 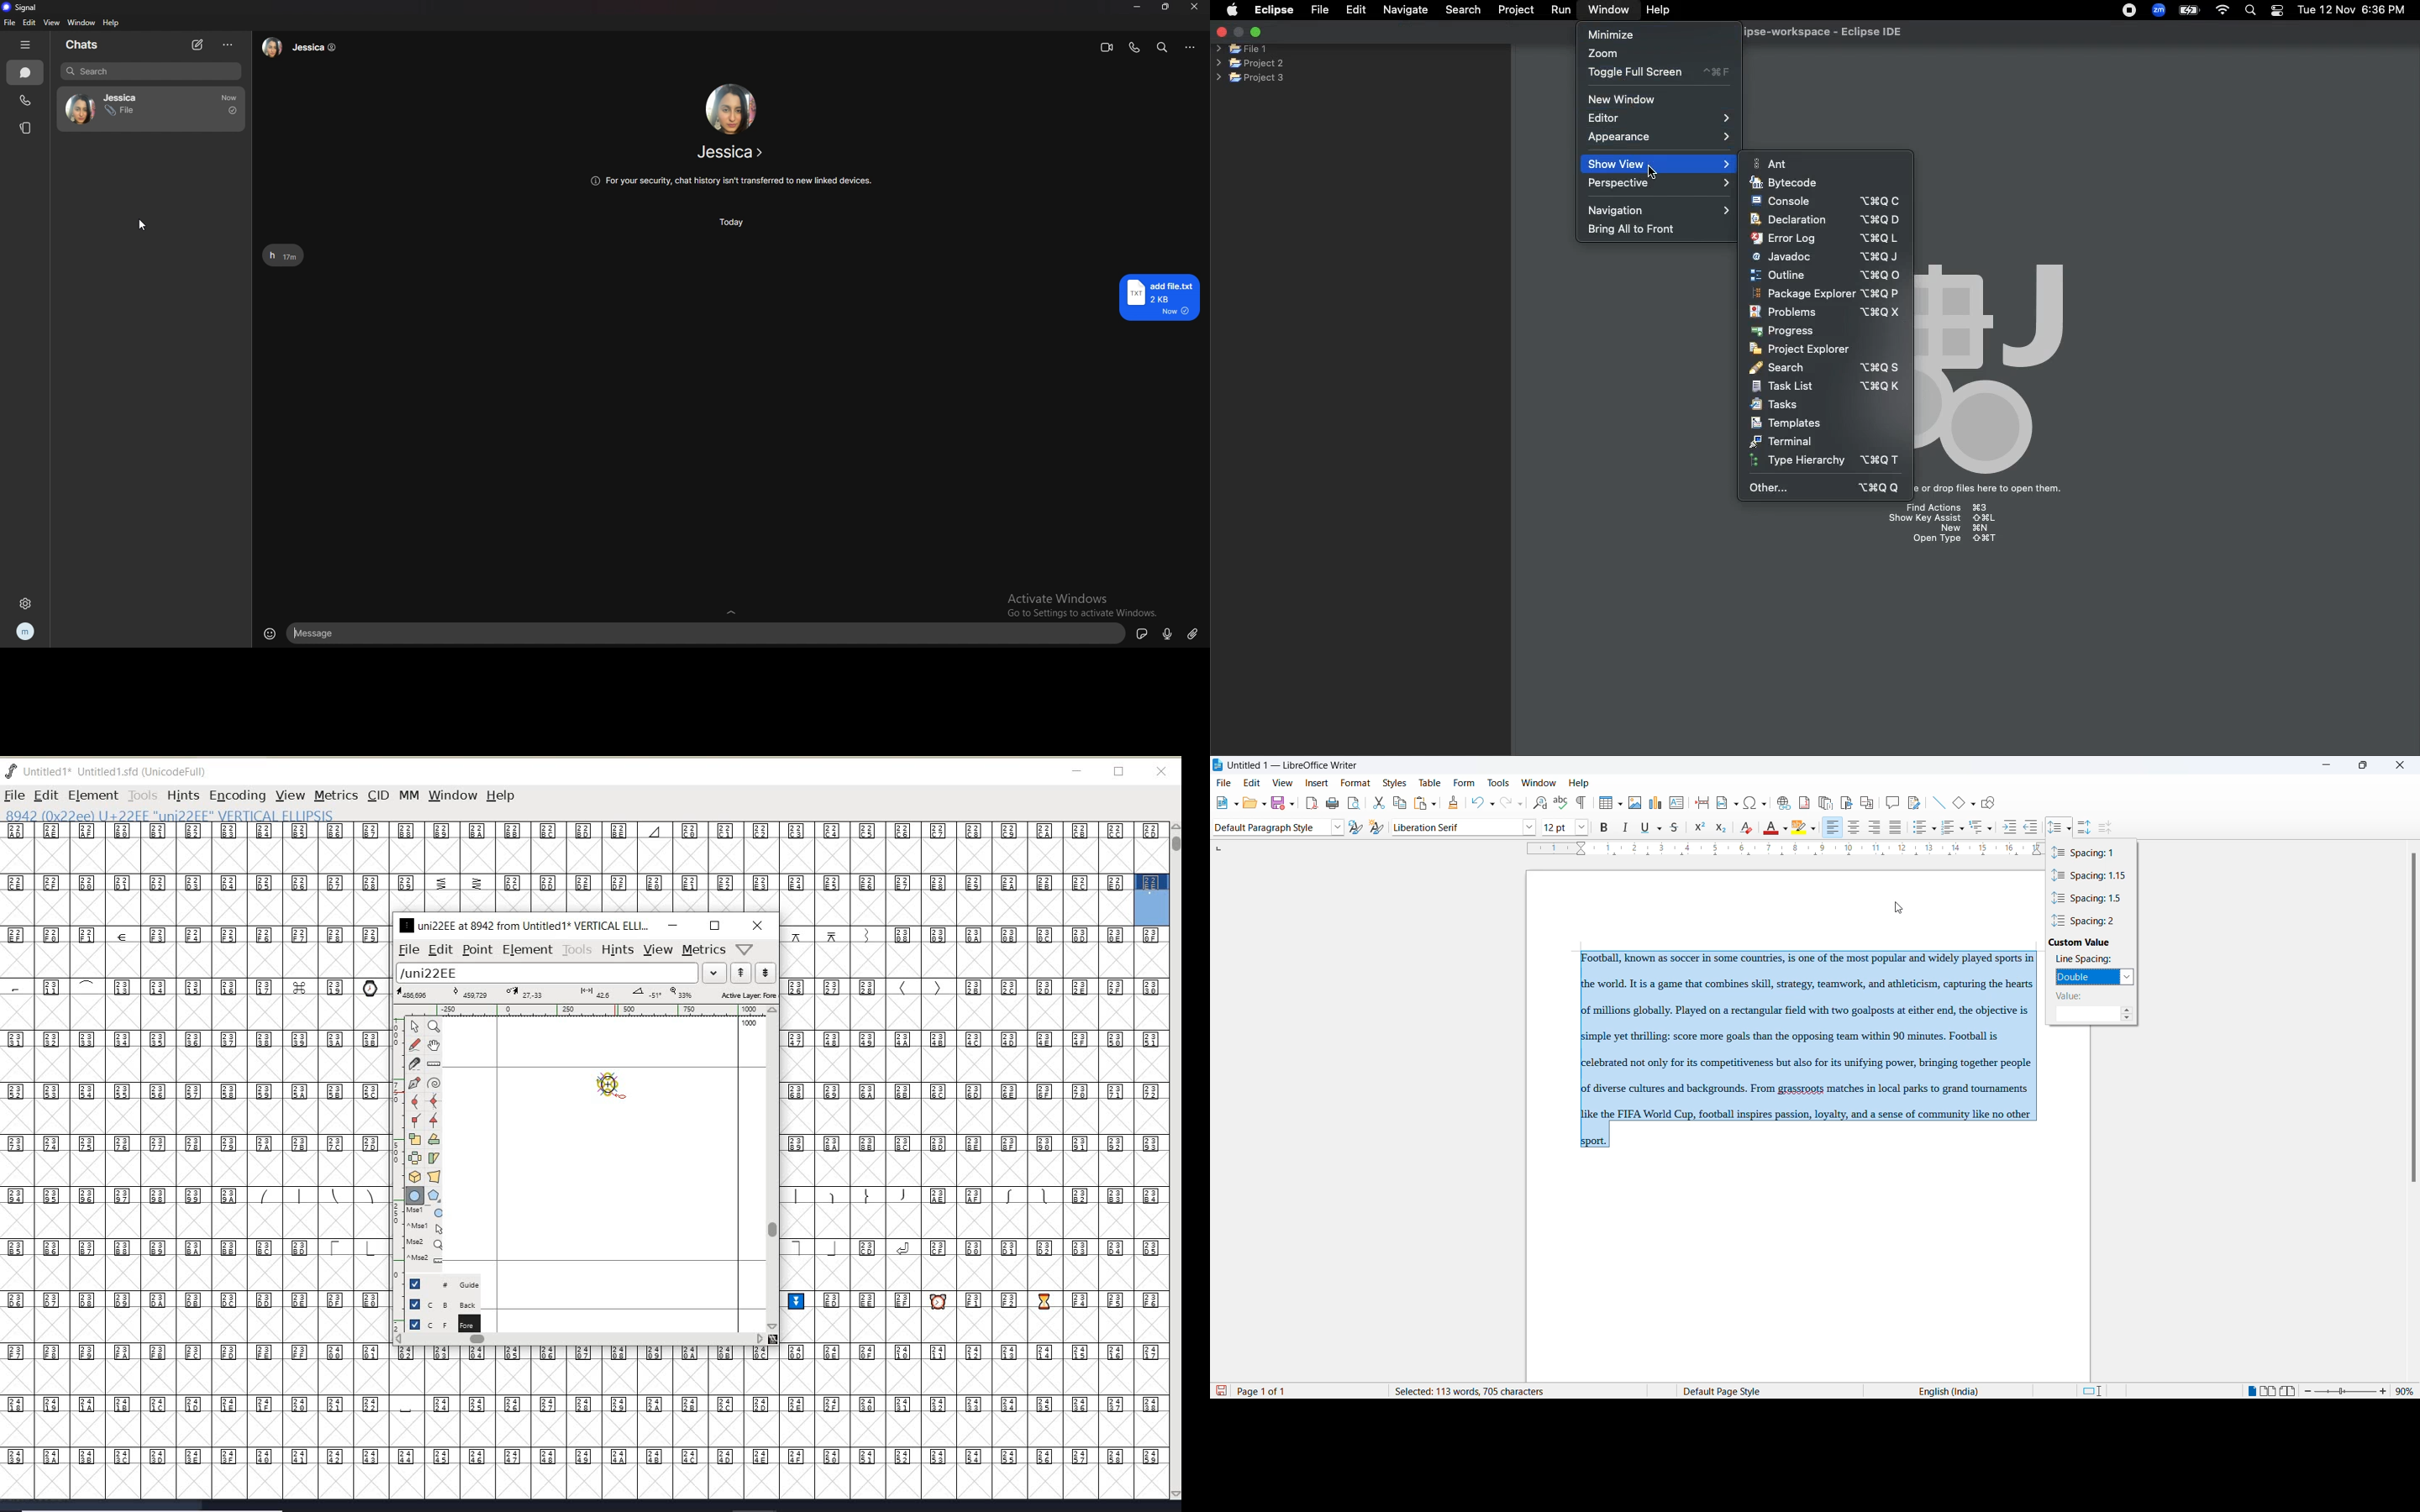 What do you see at coordinates (2087, 959) in the screenshot?
I see `line spacing` at bounding box center [2087, 959].